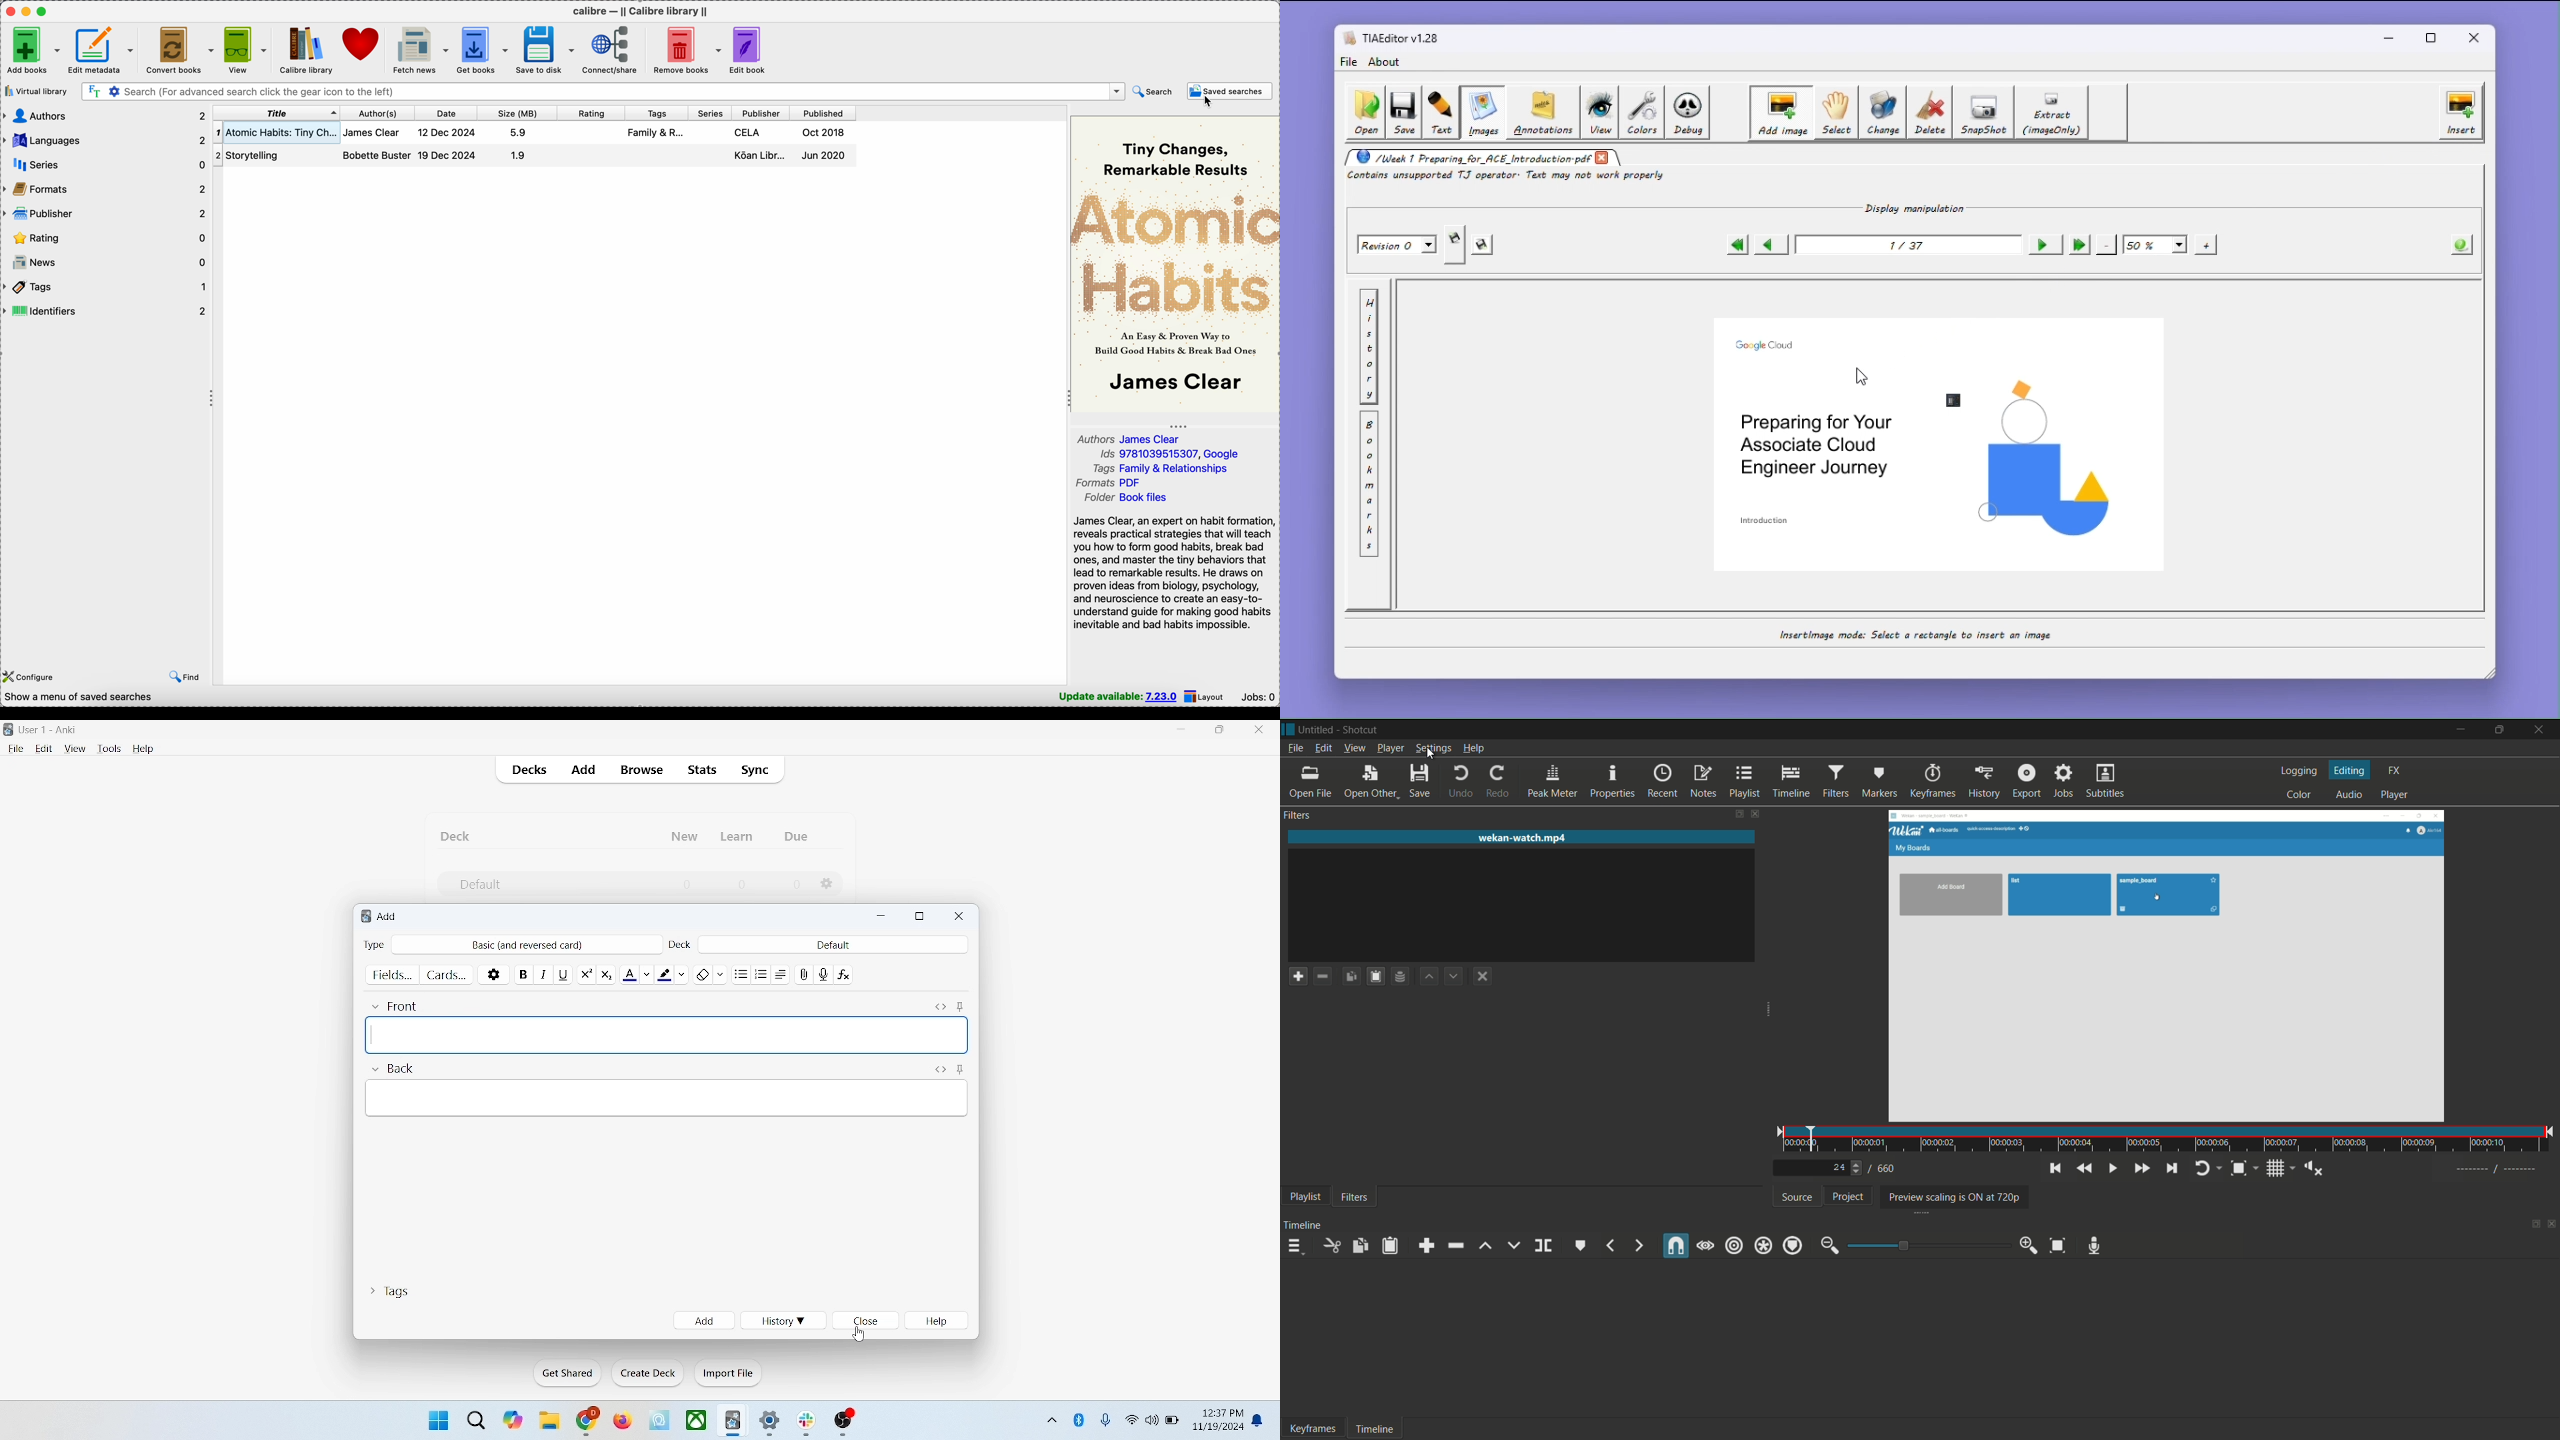 This screenshot has width=2576, height=1456. What do you see at coordinates (2461, 729) in the screenshot?
I see `minimize` at bounding box center [2461, 729].